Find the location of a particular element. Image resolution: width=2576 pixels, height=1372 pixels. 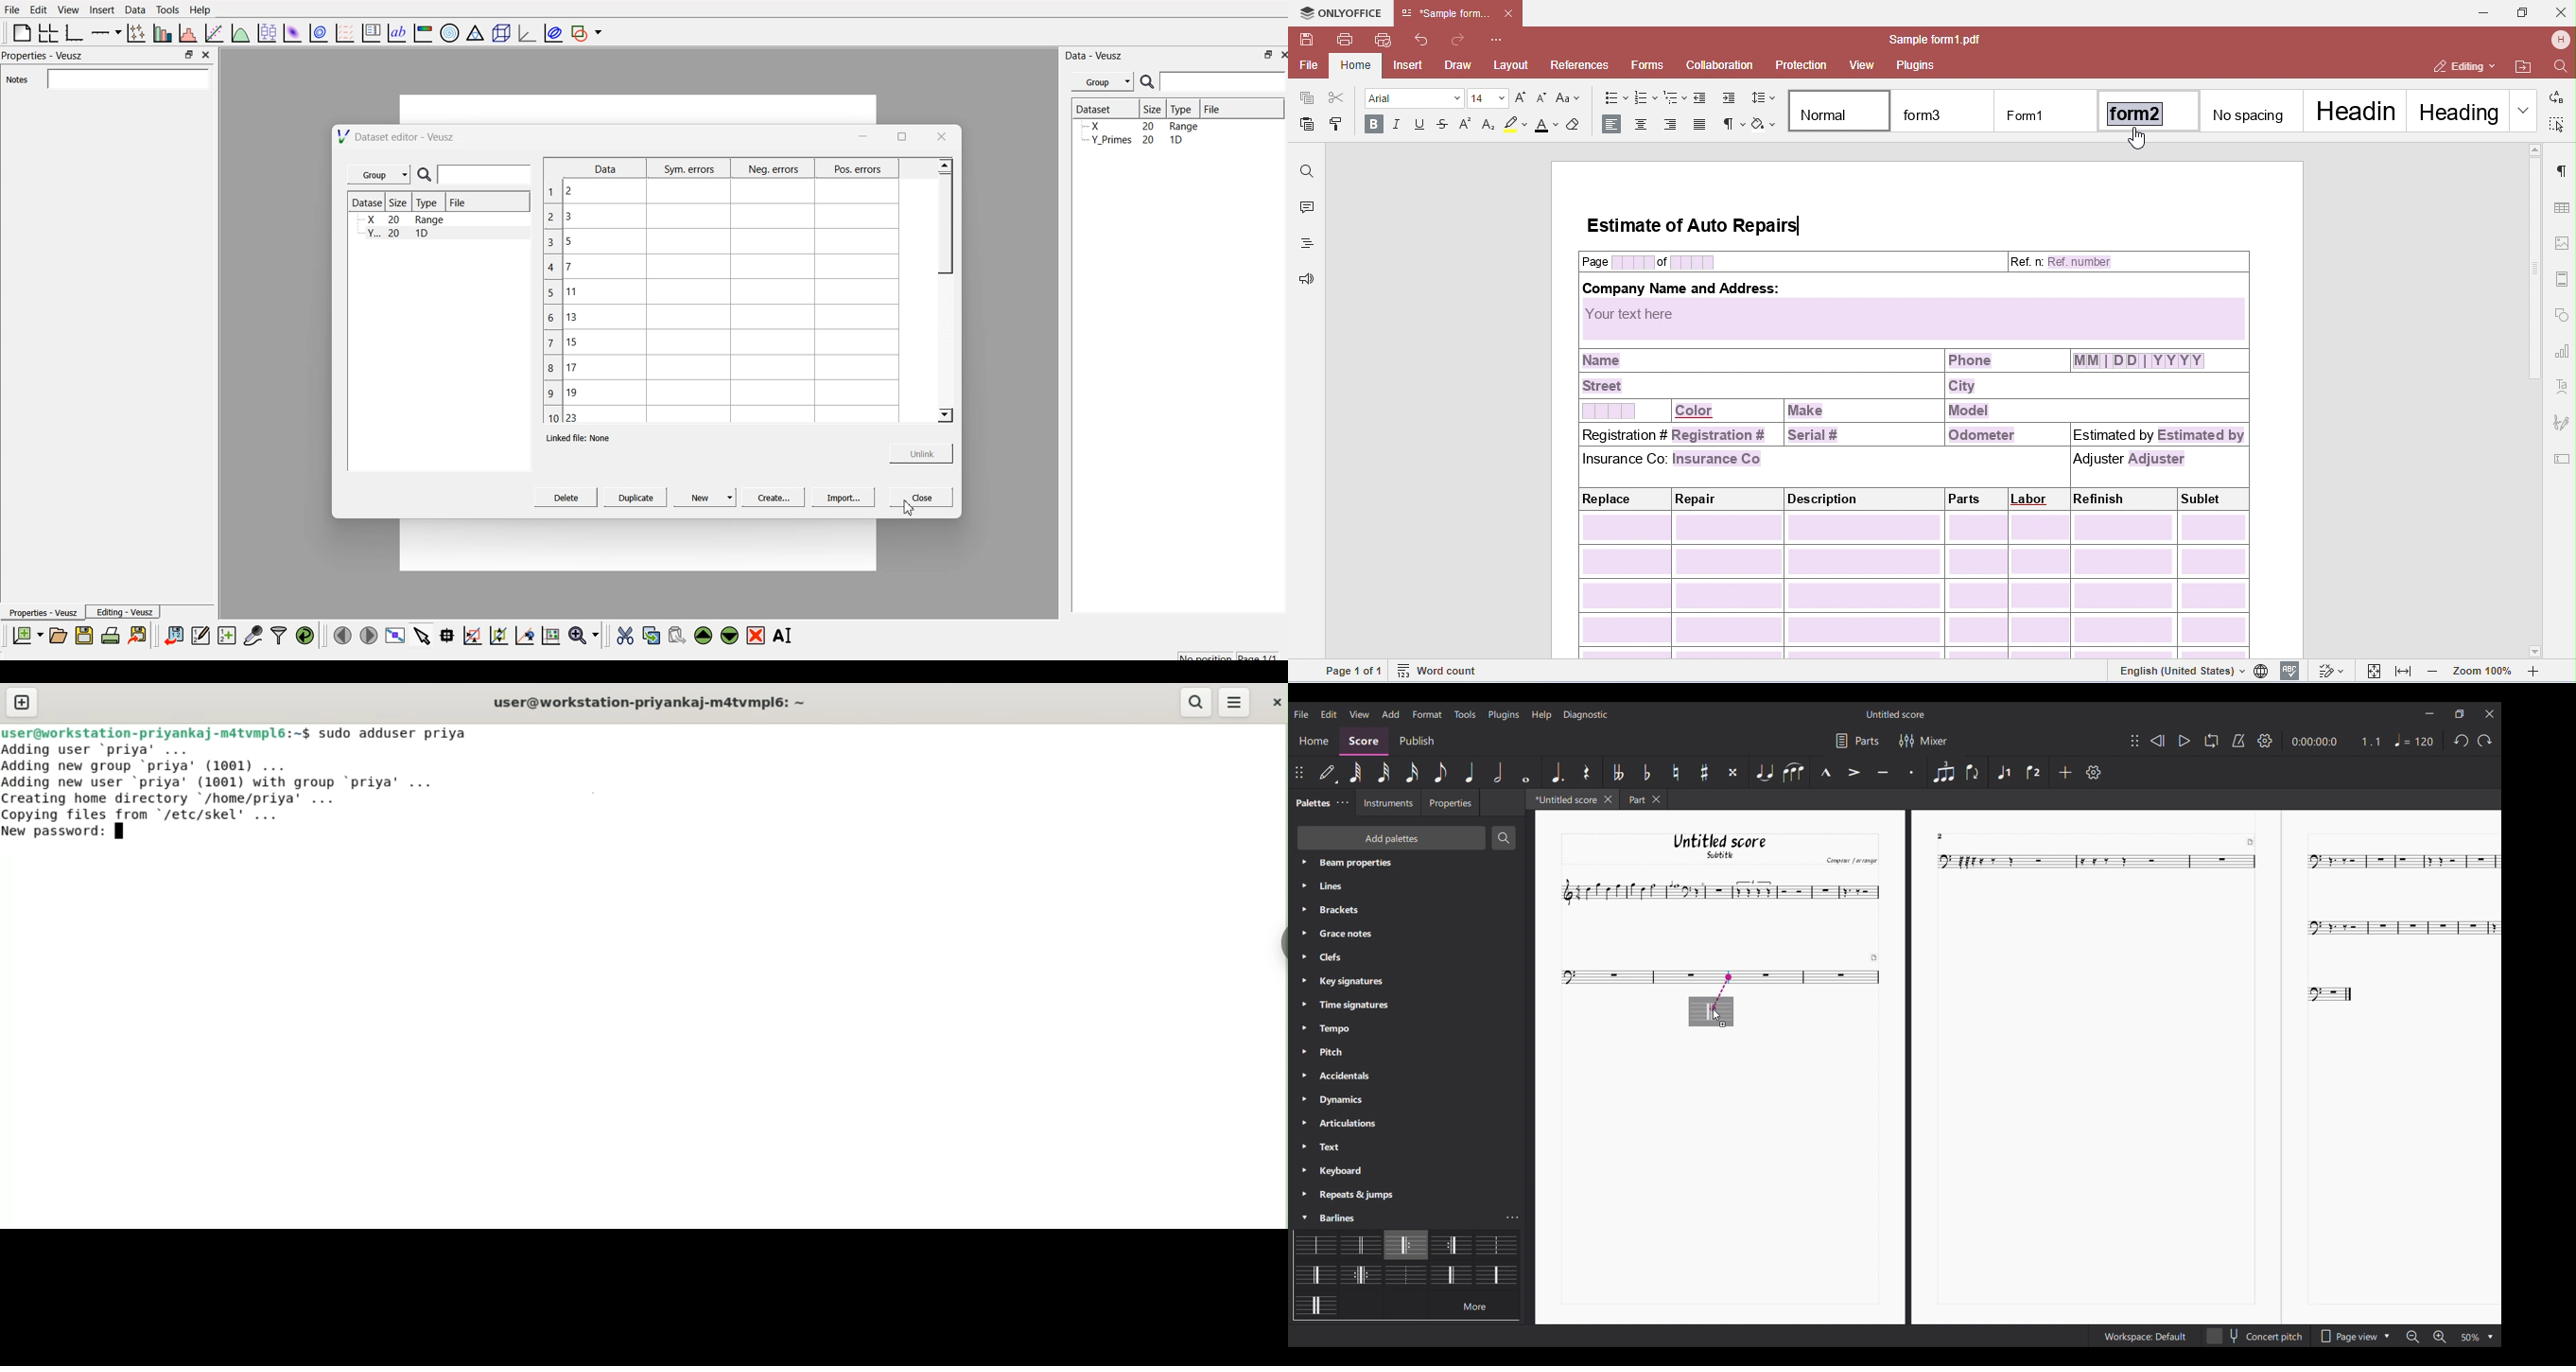

Barline options is located at coordinates (1315, 1305).